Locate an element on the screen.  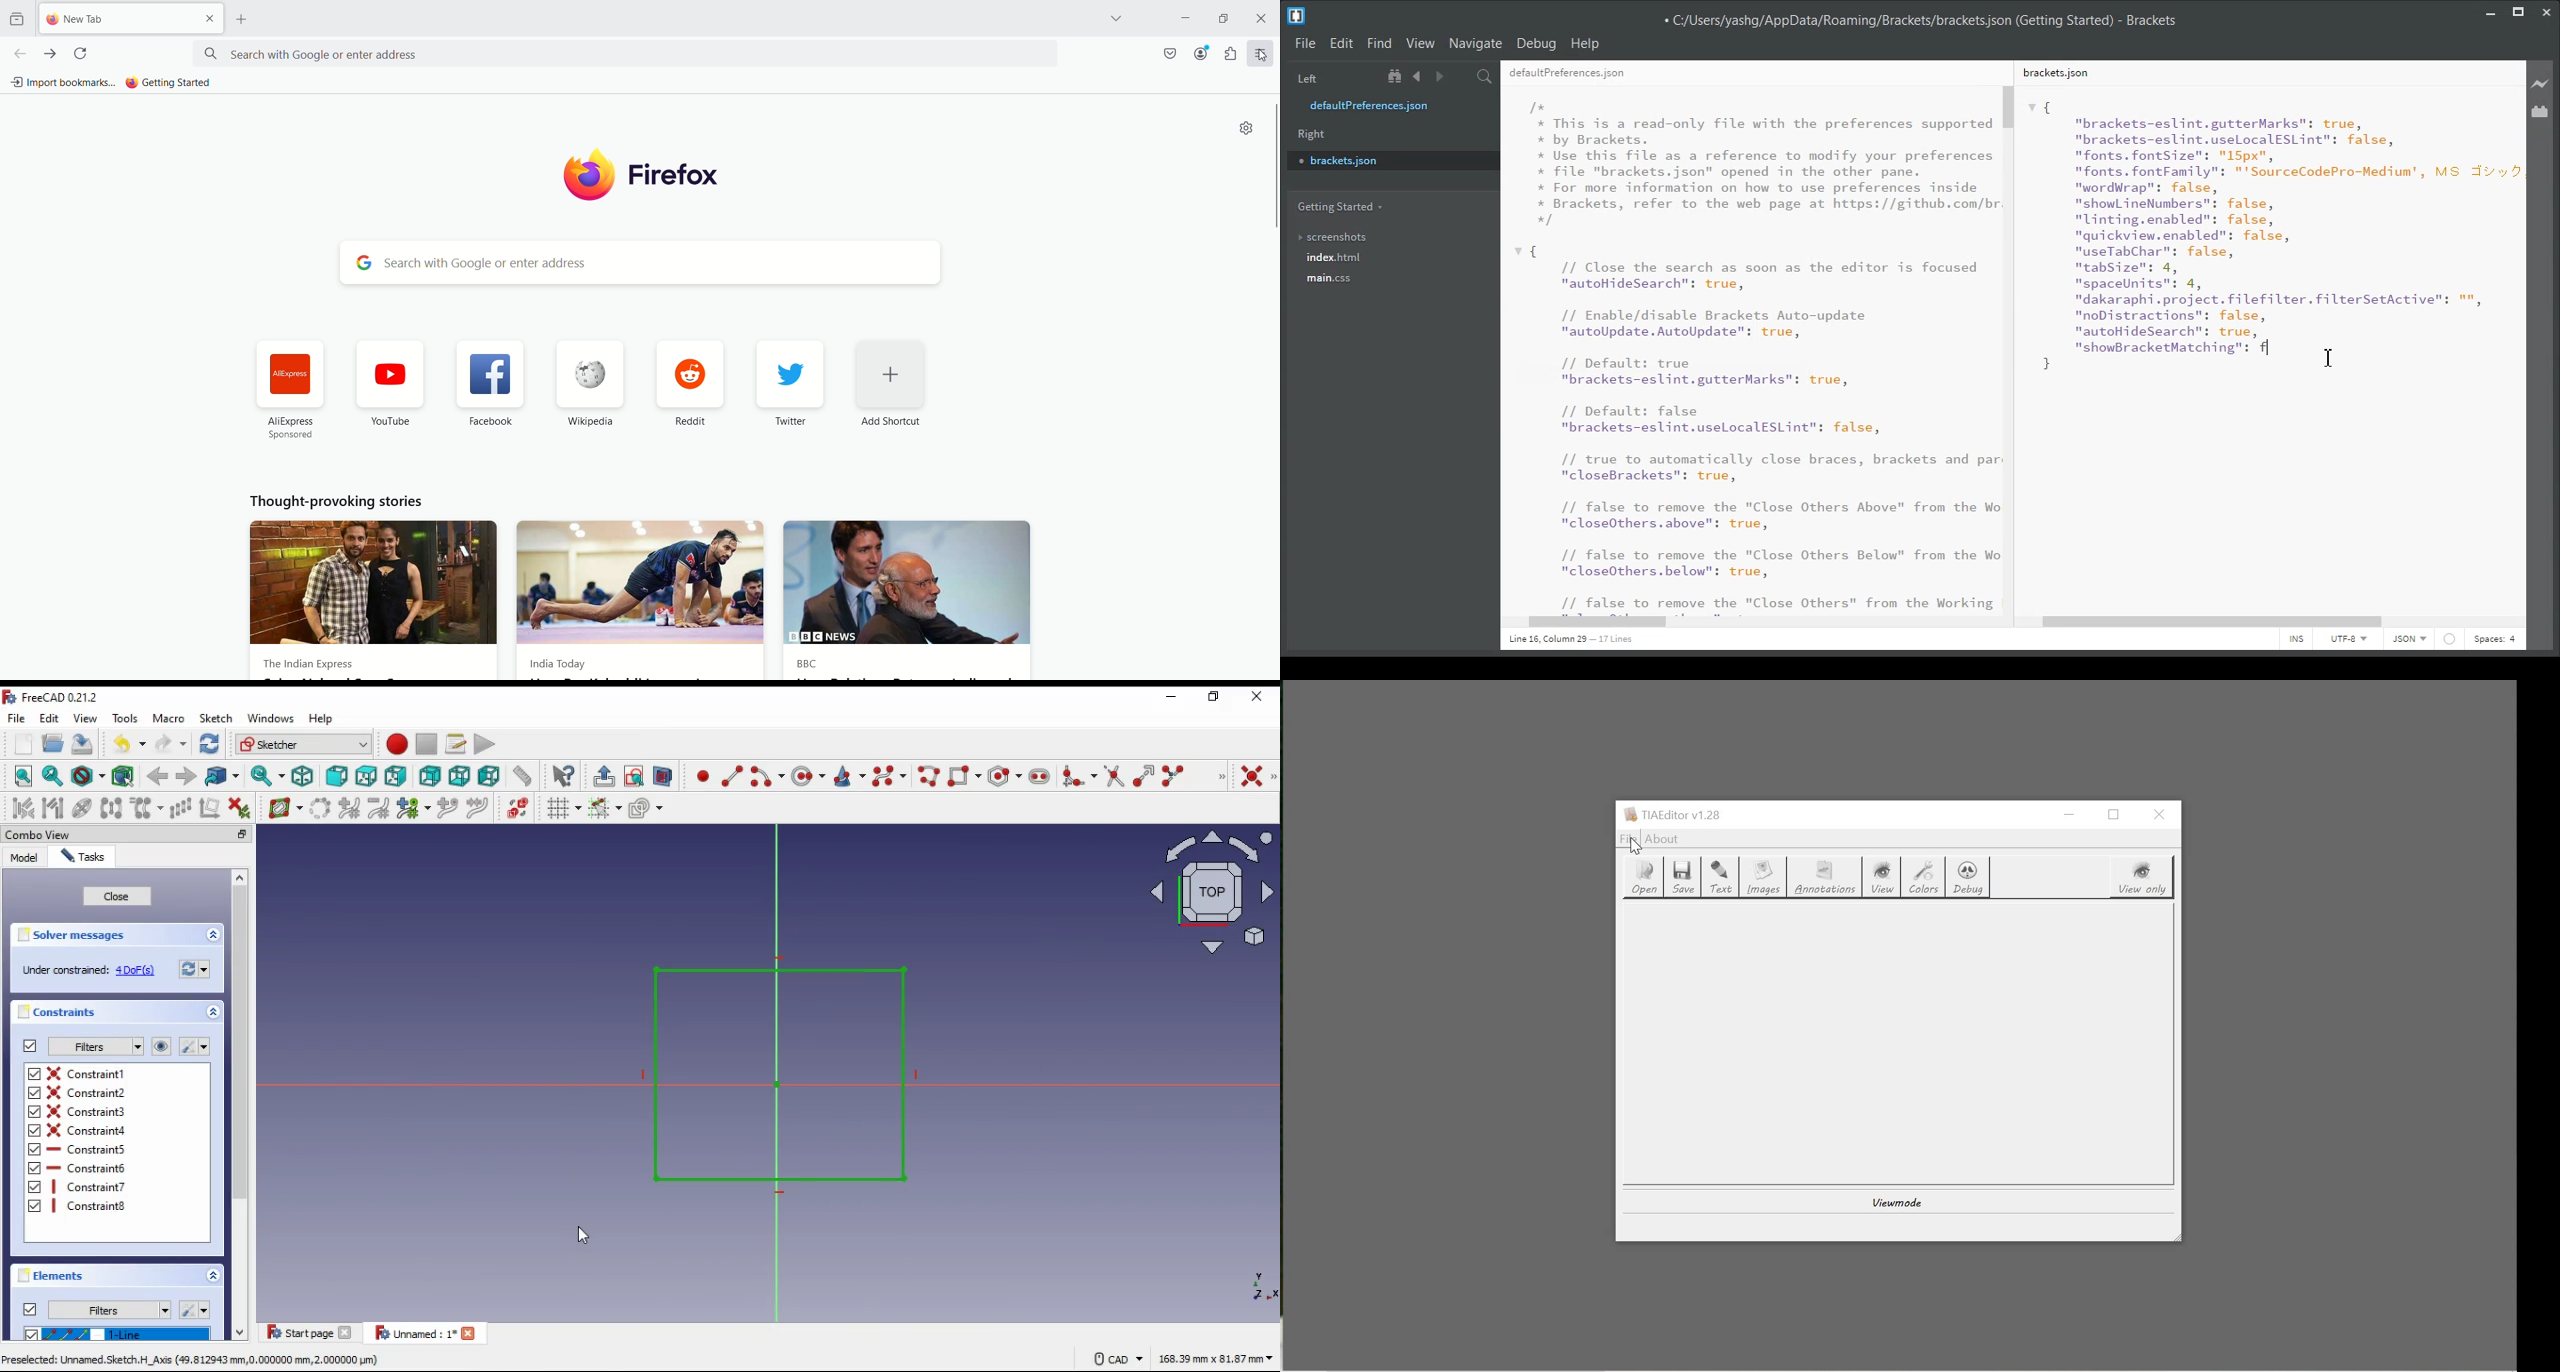
solver messages is located at coordinates (77, 935).